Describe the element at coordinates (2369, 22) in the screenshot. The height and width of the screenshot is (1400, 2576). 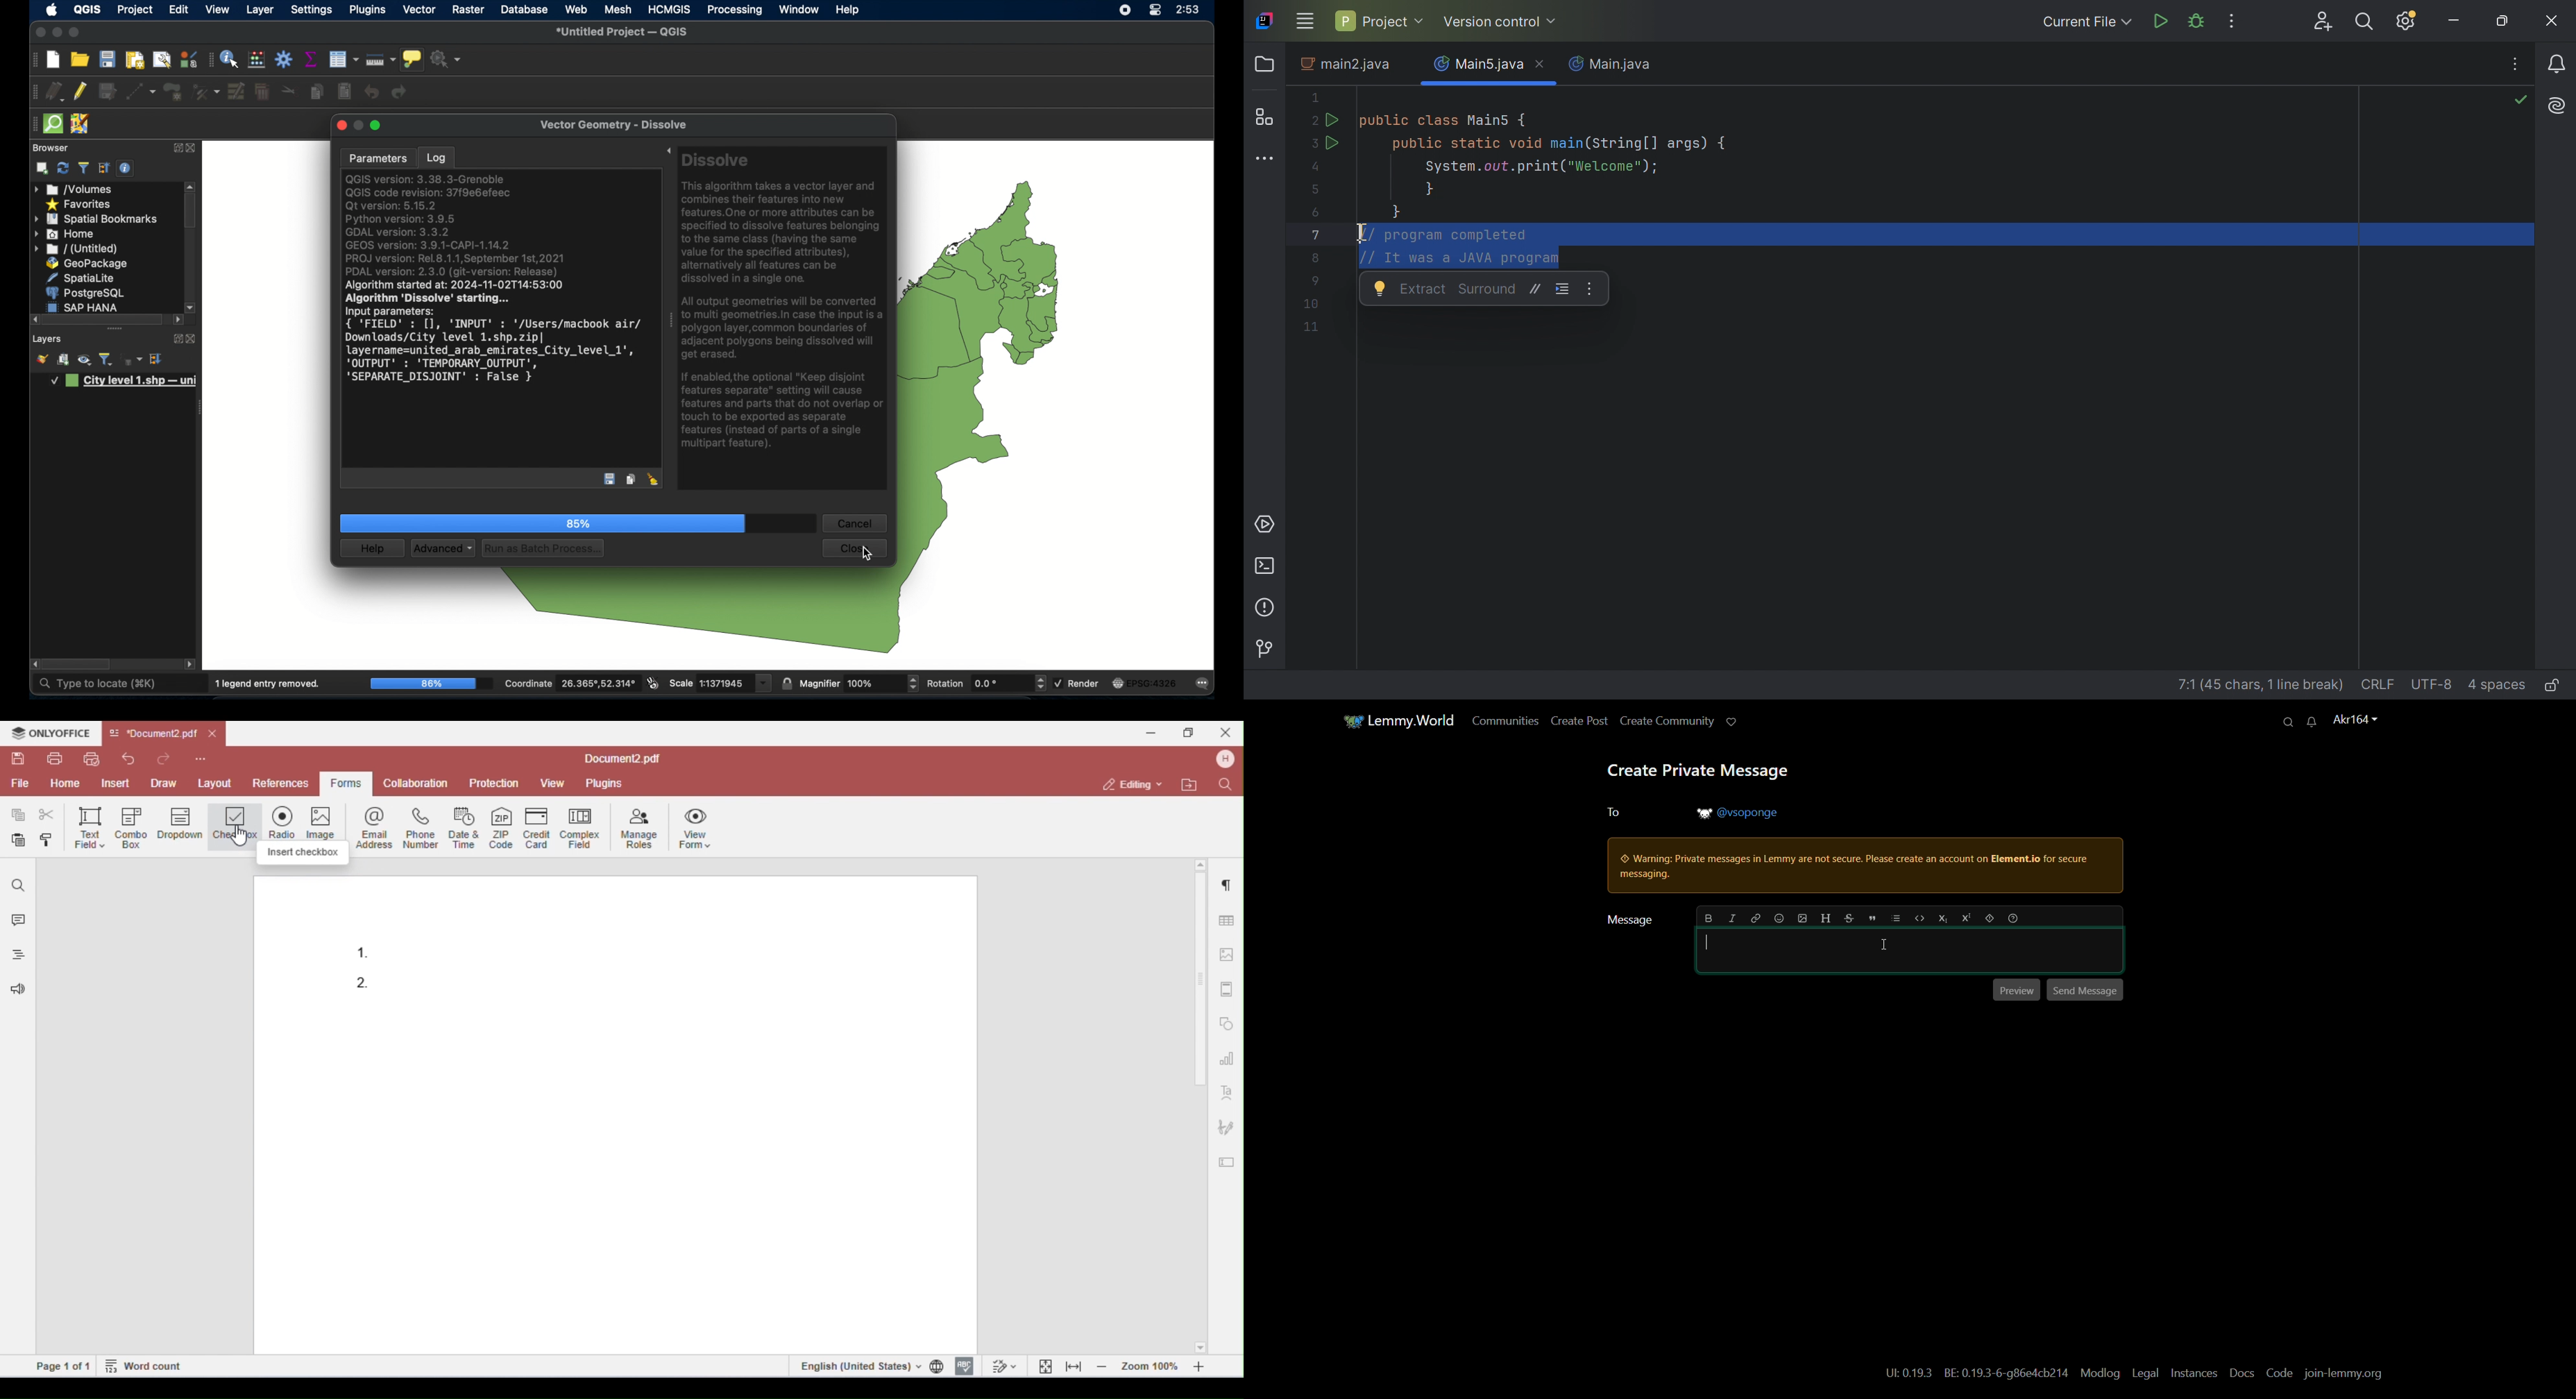
I see `Search` at that location.